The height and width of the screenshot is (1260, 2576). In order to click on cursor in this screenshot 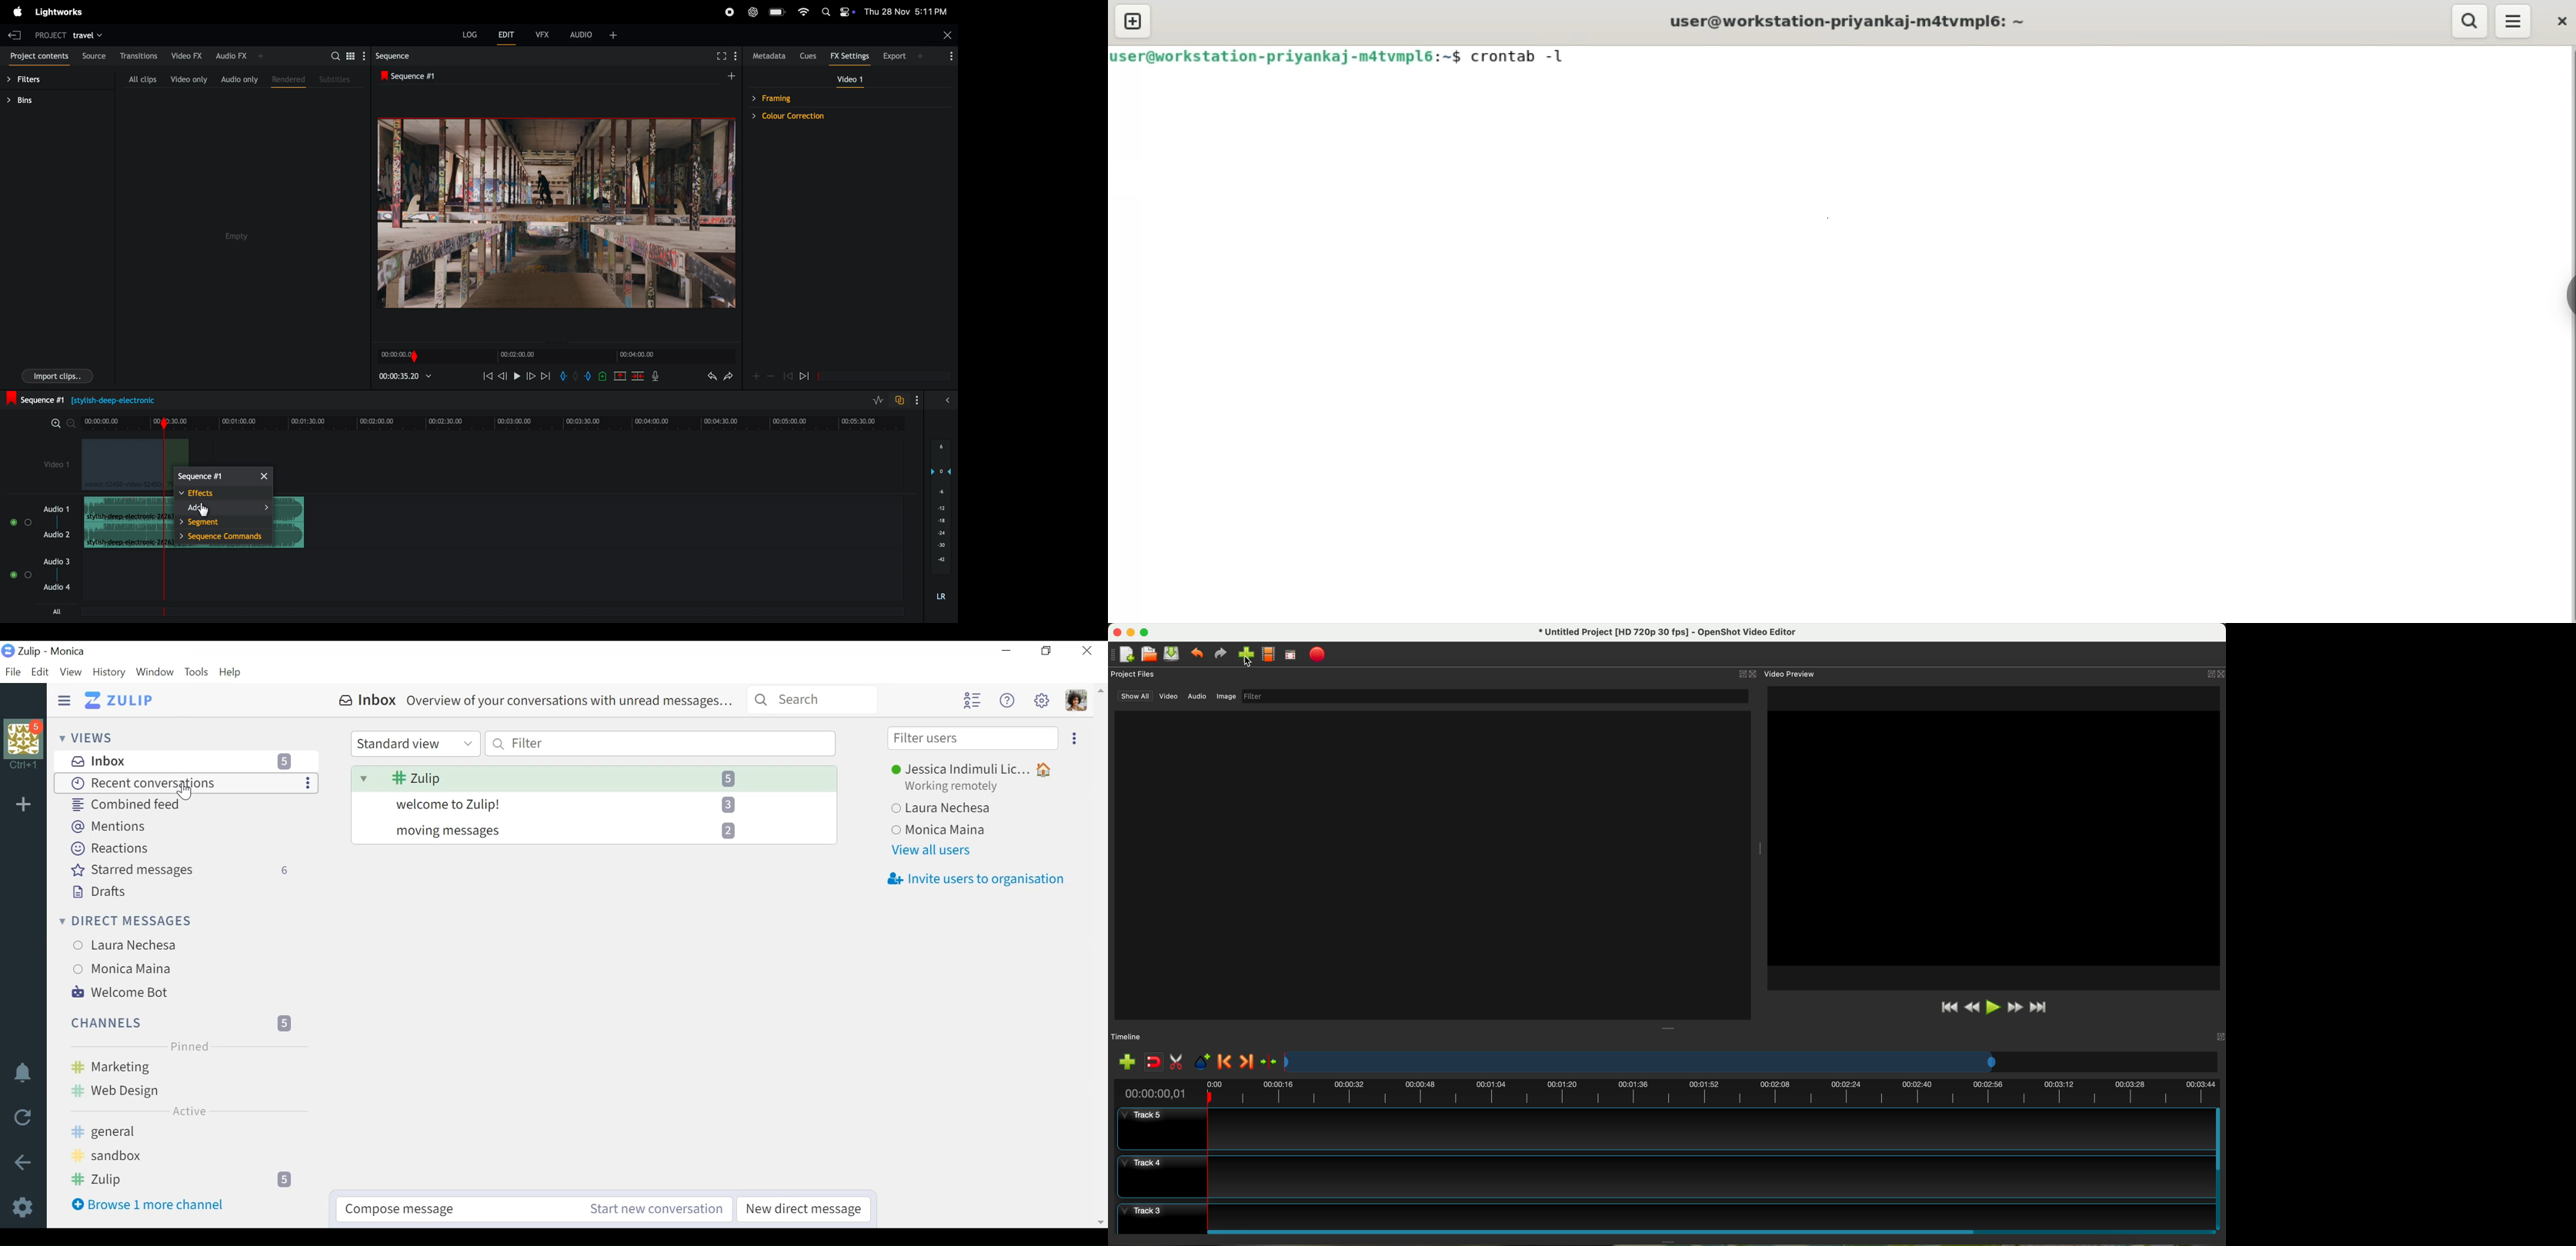, I will do `click(1248, 665)`.